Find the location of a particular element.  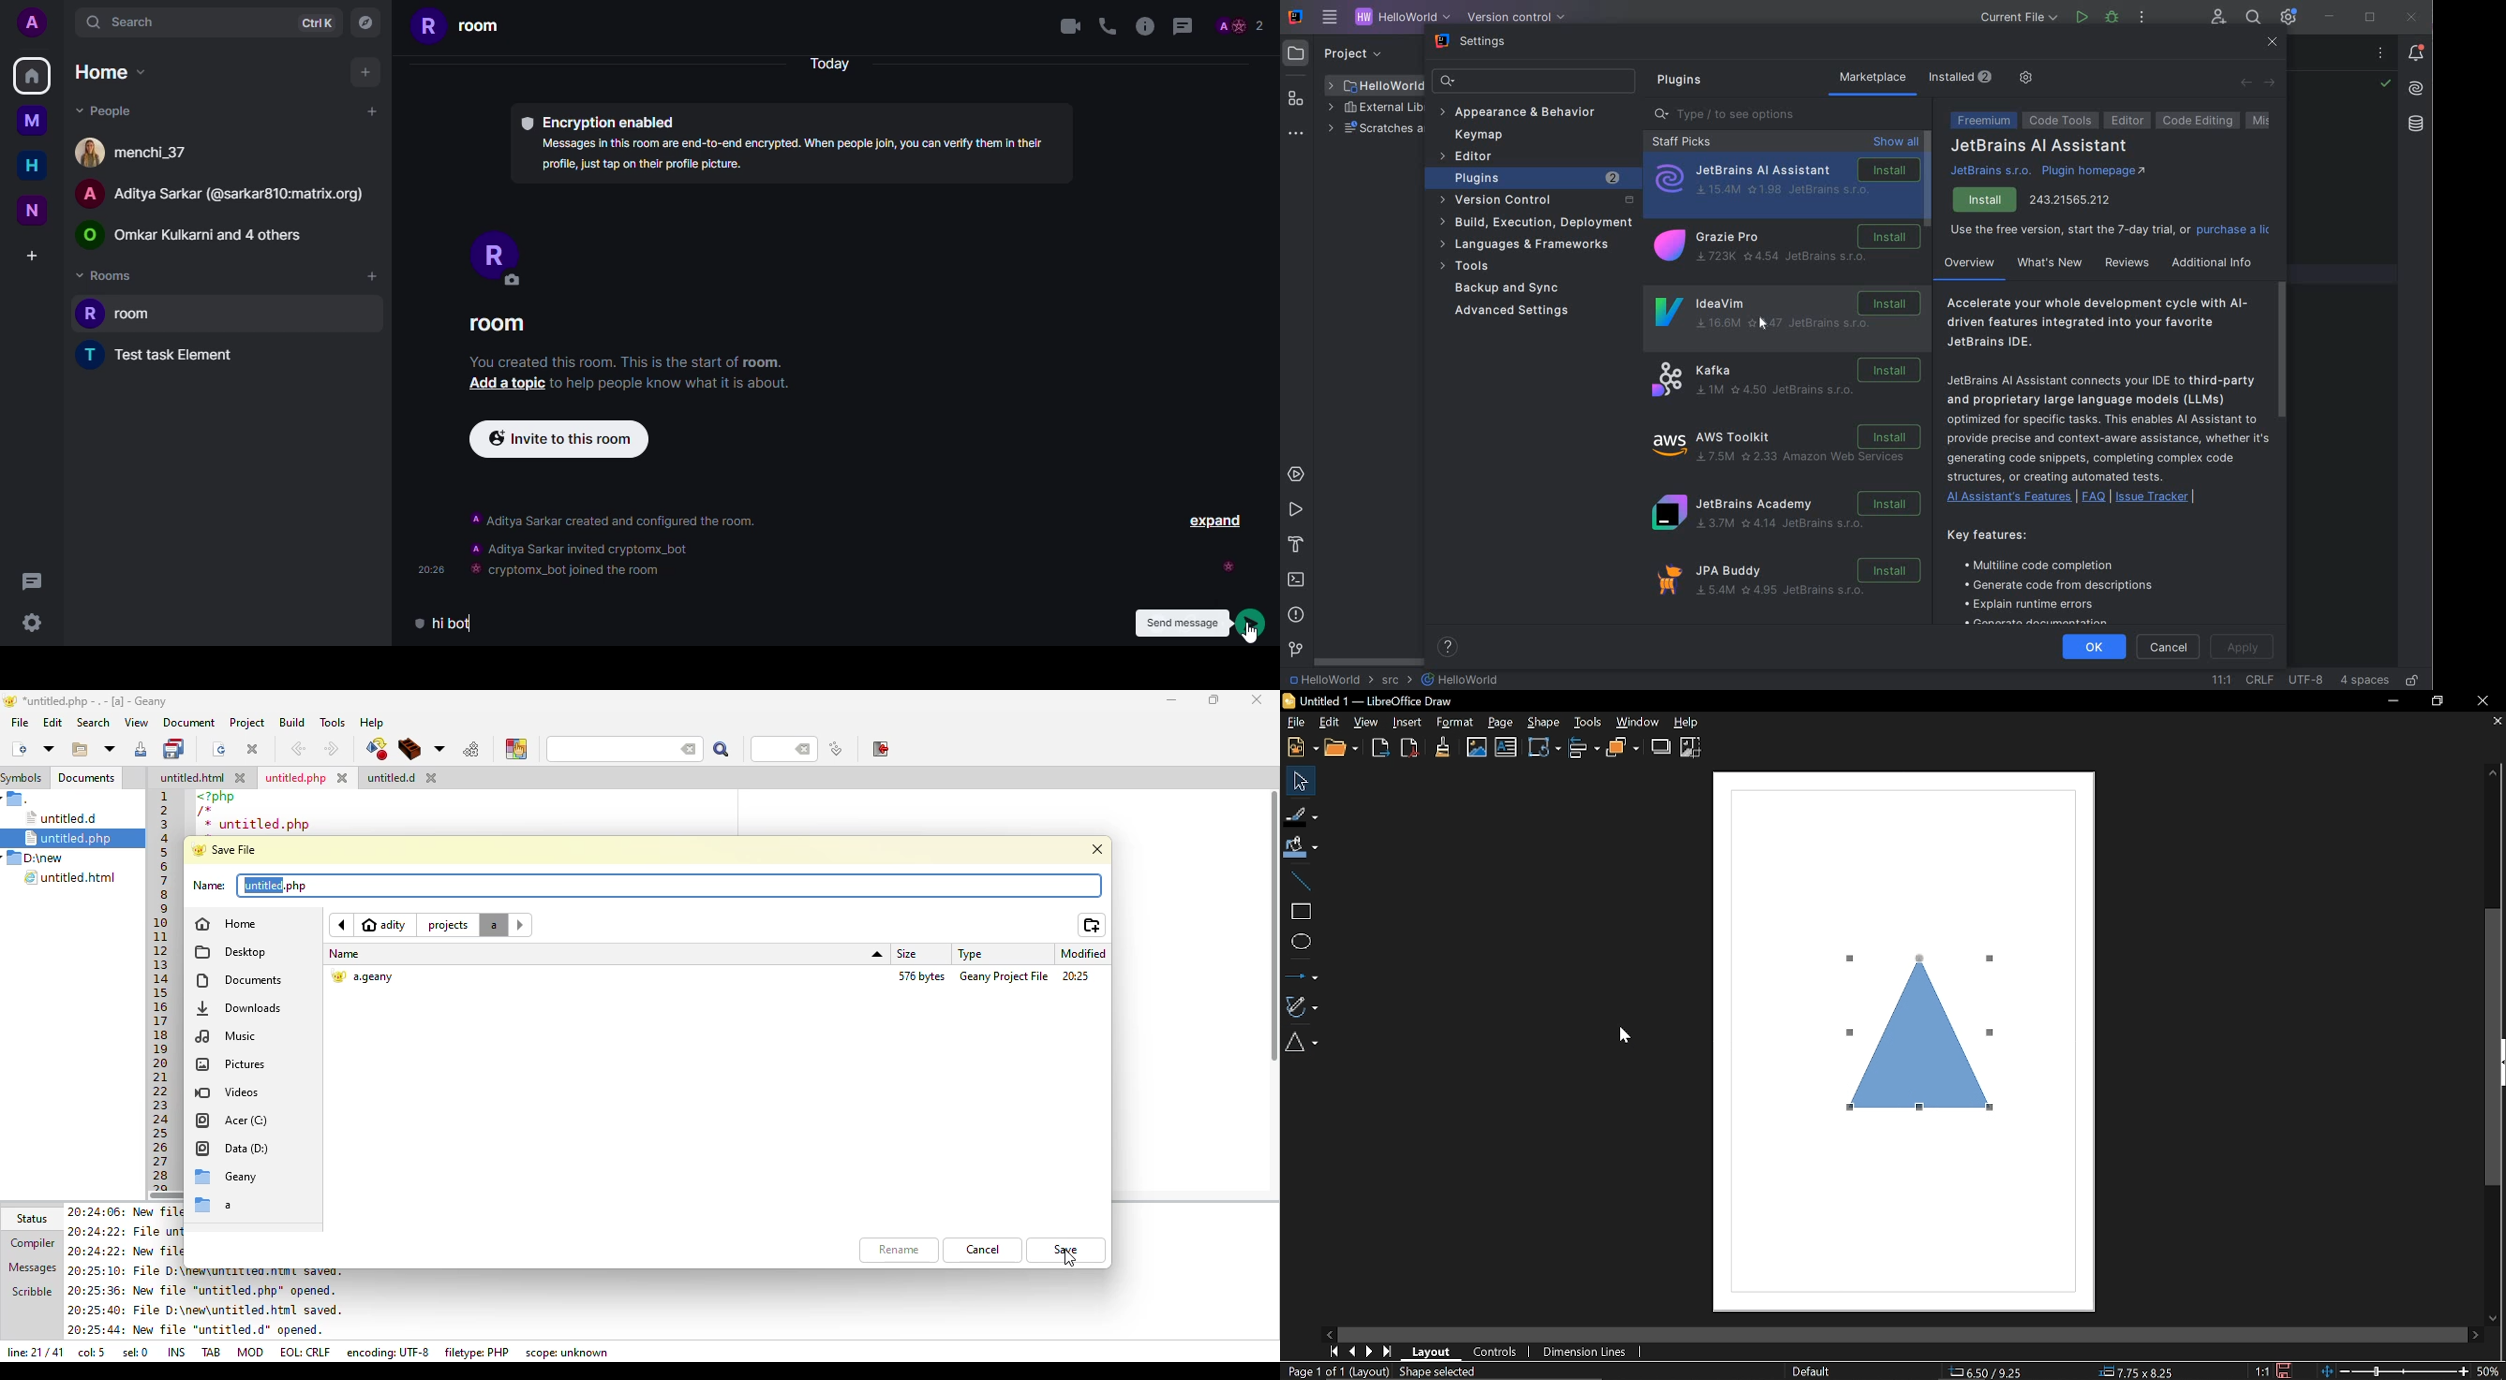

FILE NAME is located at coordinates (1461, 679).